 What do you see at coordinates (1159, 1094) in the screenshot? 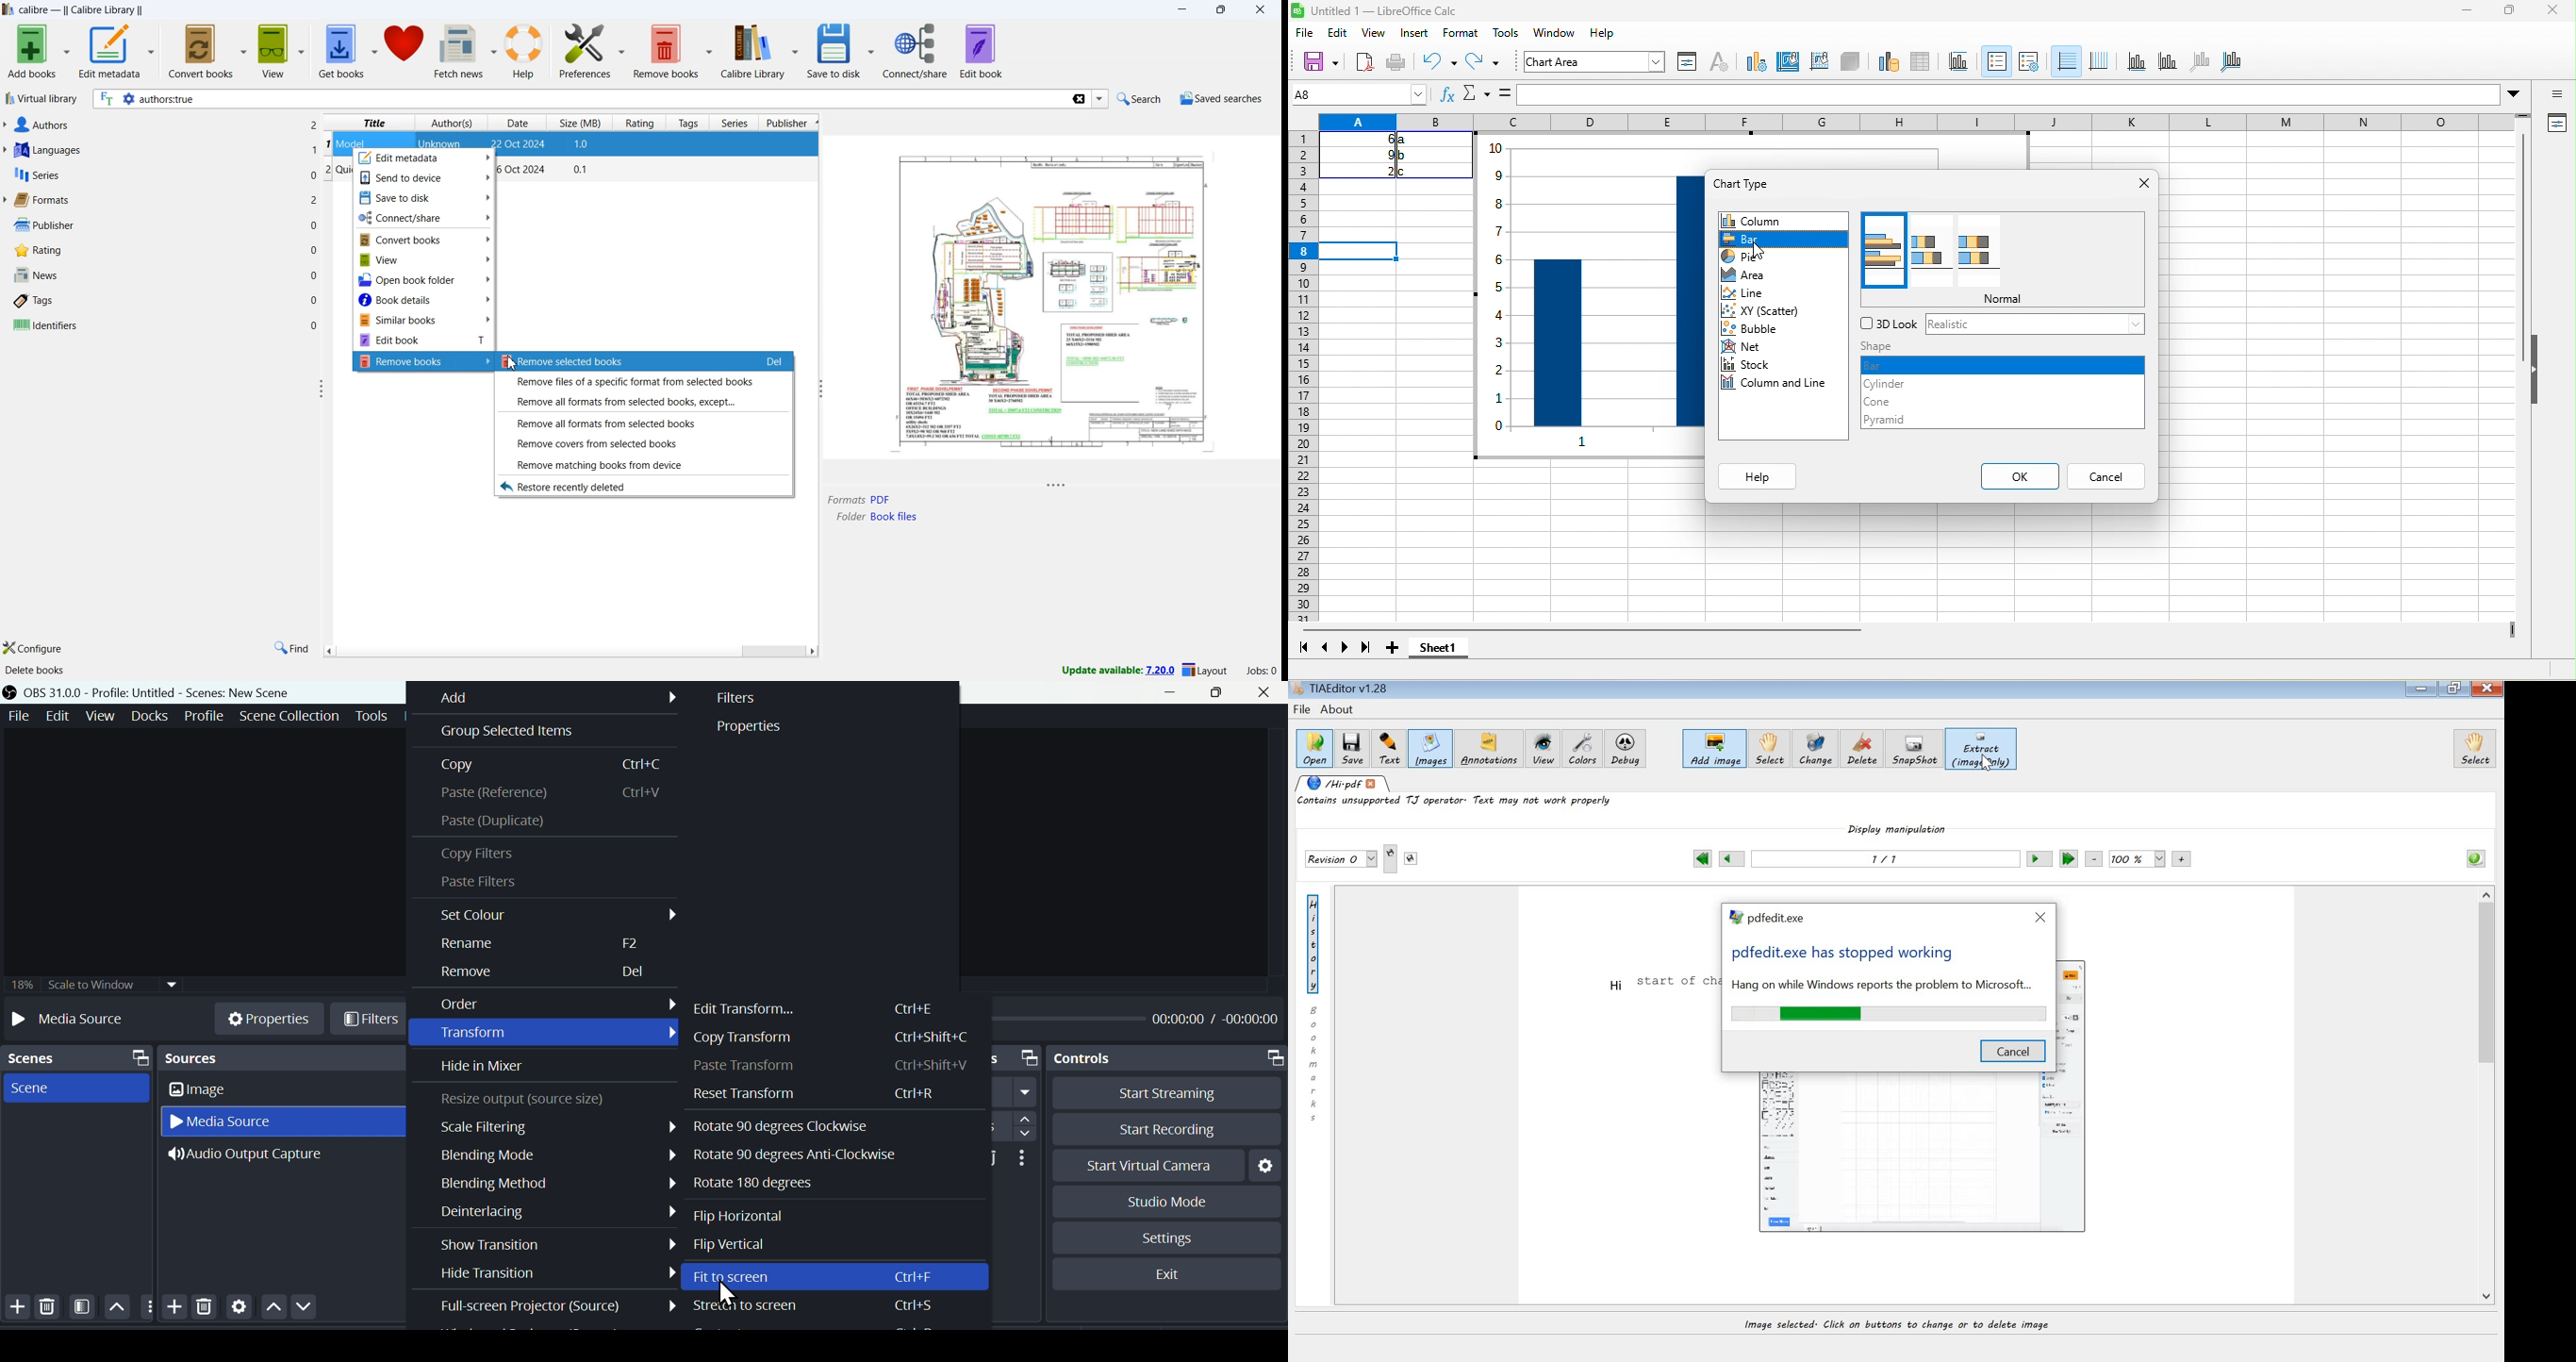
I see `Start streaming` at bounding box center [1159, 1094].